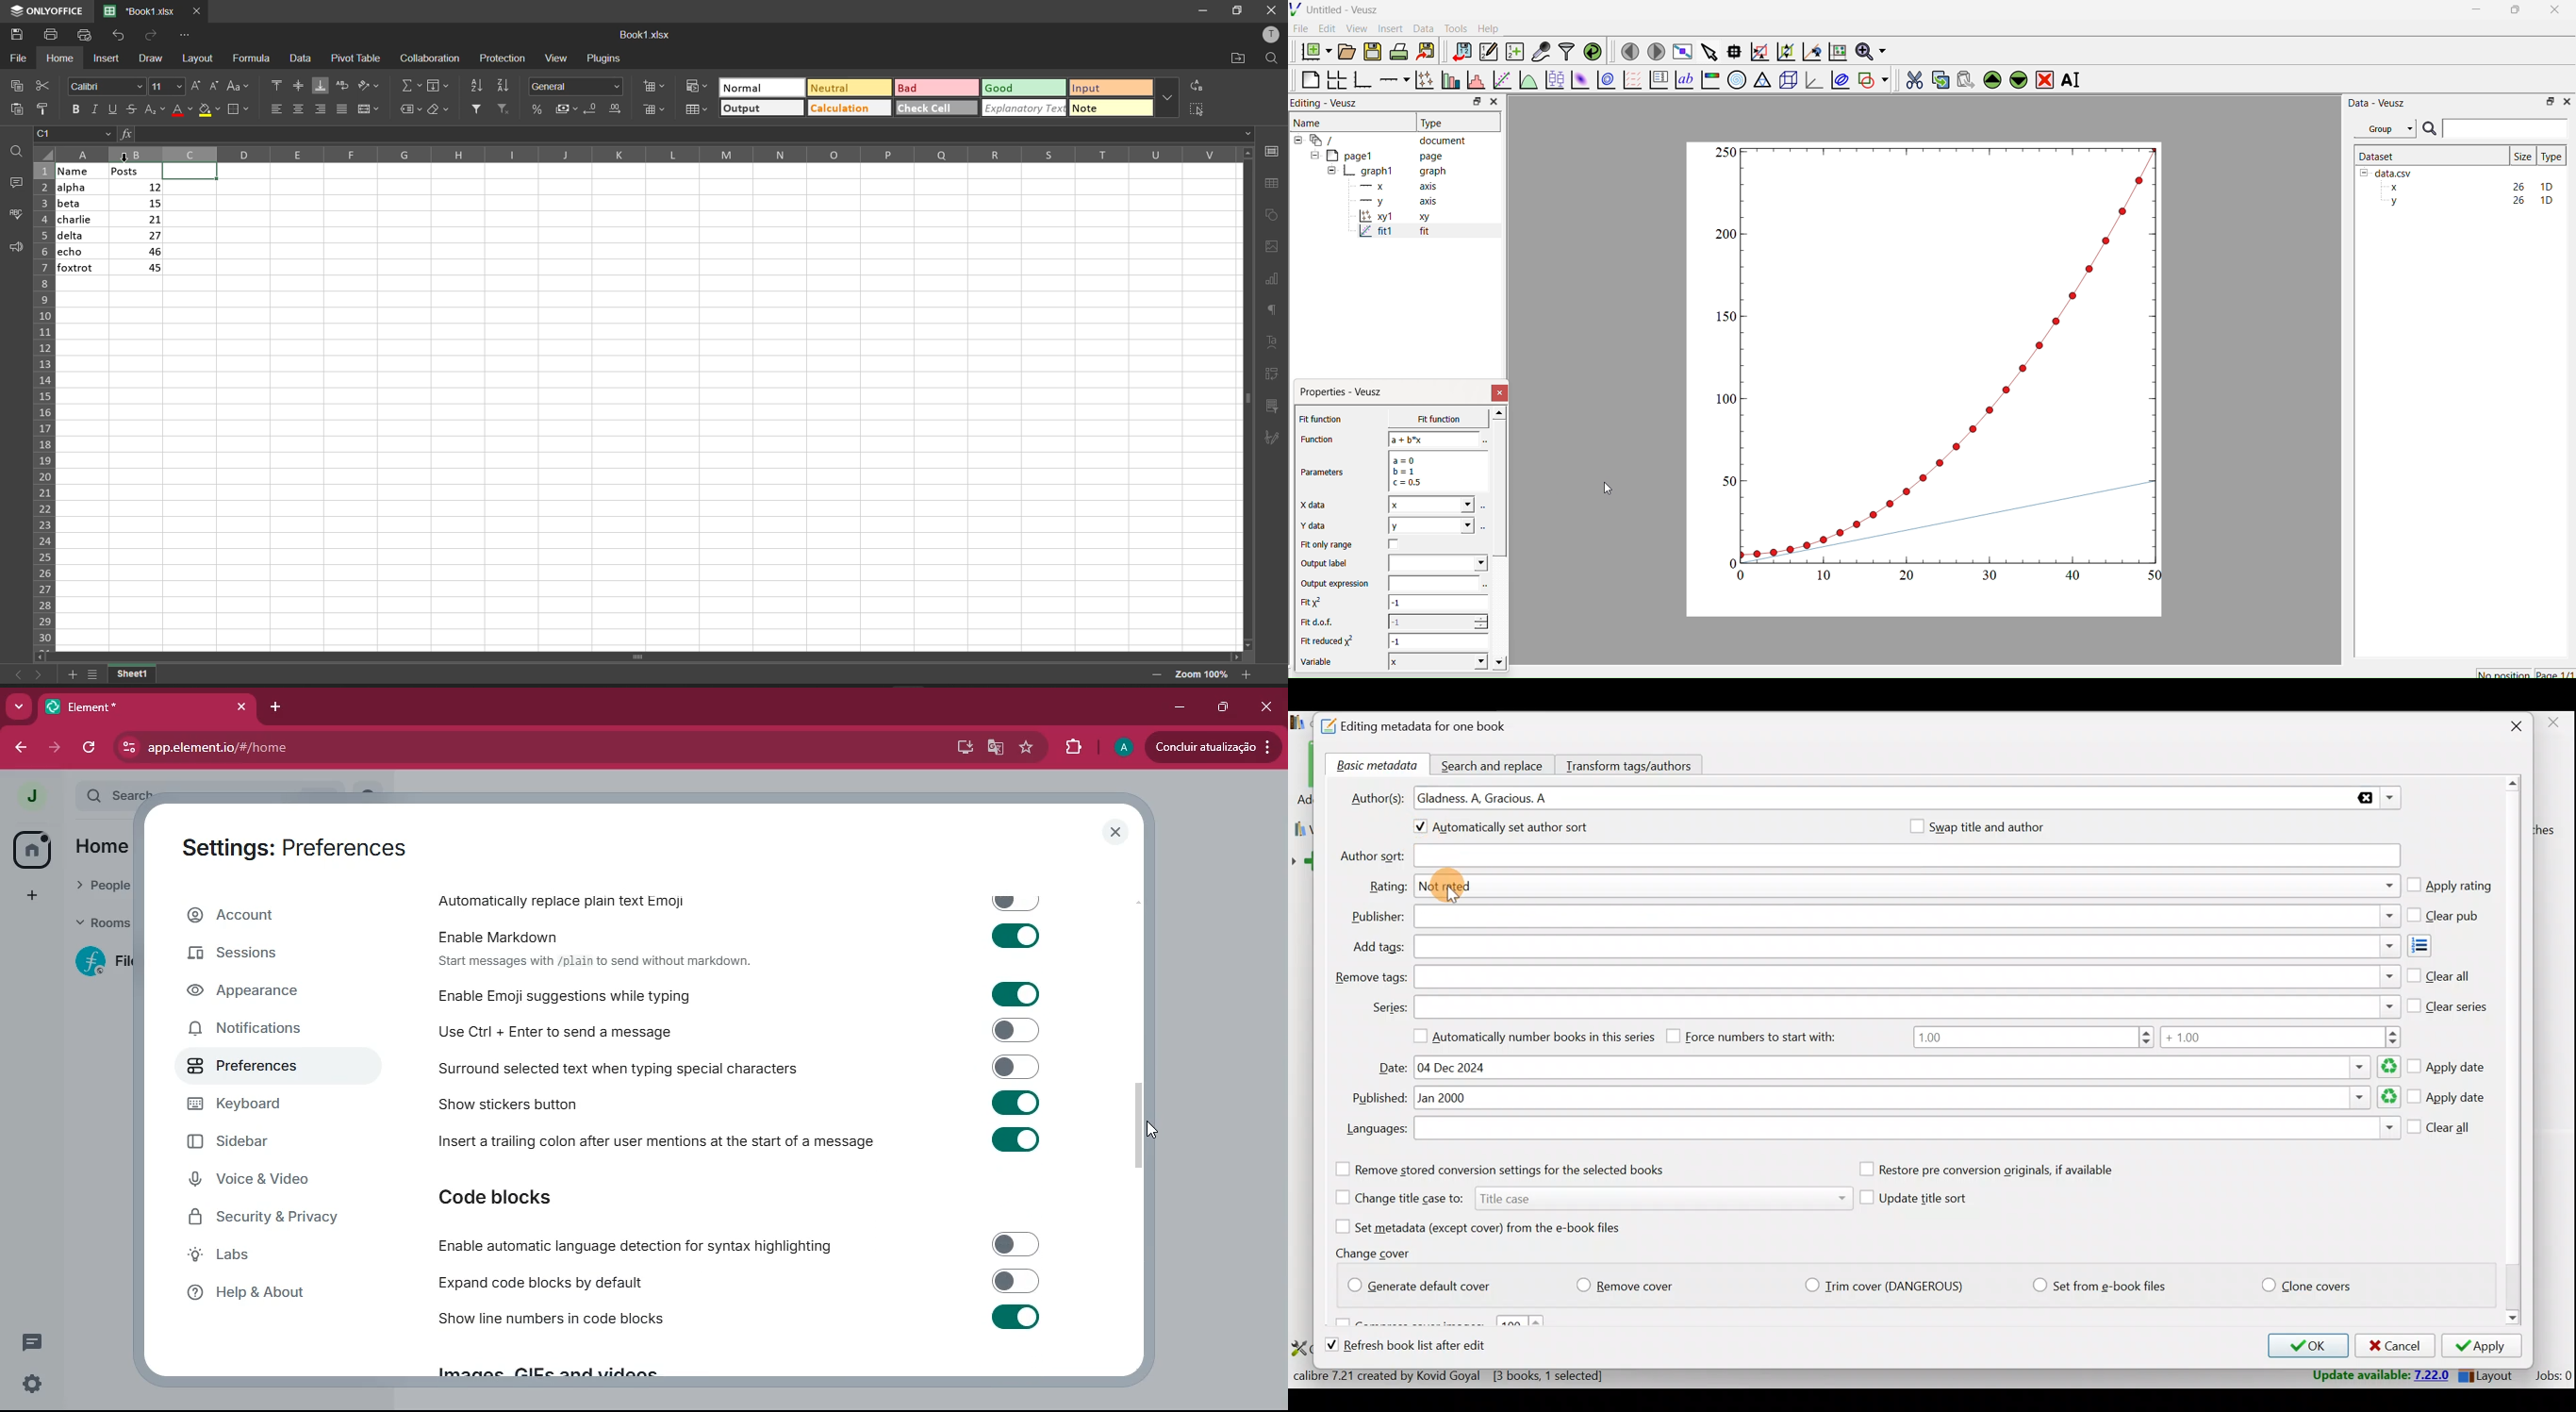  What do you see at coordinates (1327, 473) in the screenshot?
I see `Parameters` at bounding box center [1327, 473].